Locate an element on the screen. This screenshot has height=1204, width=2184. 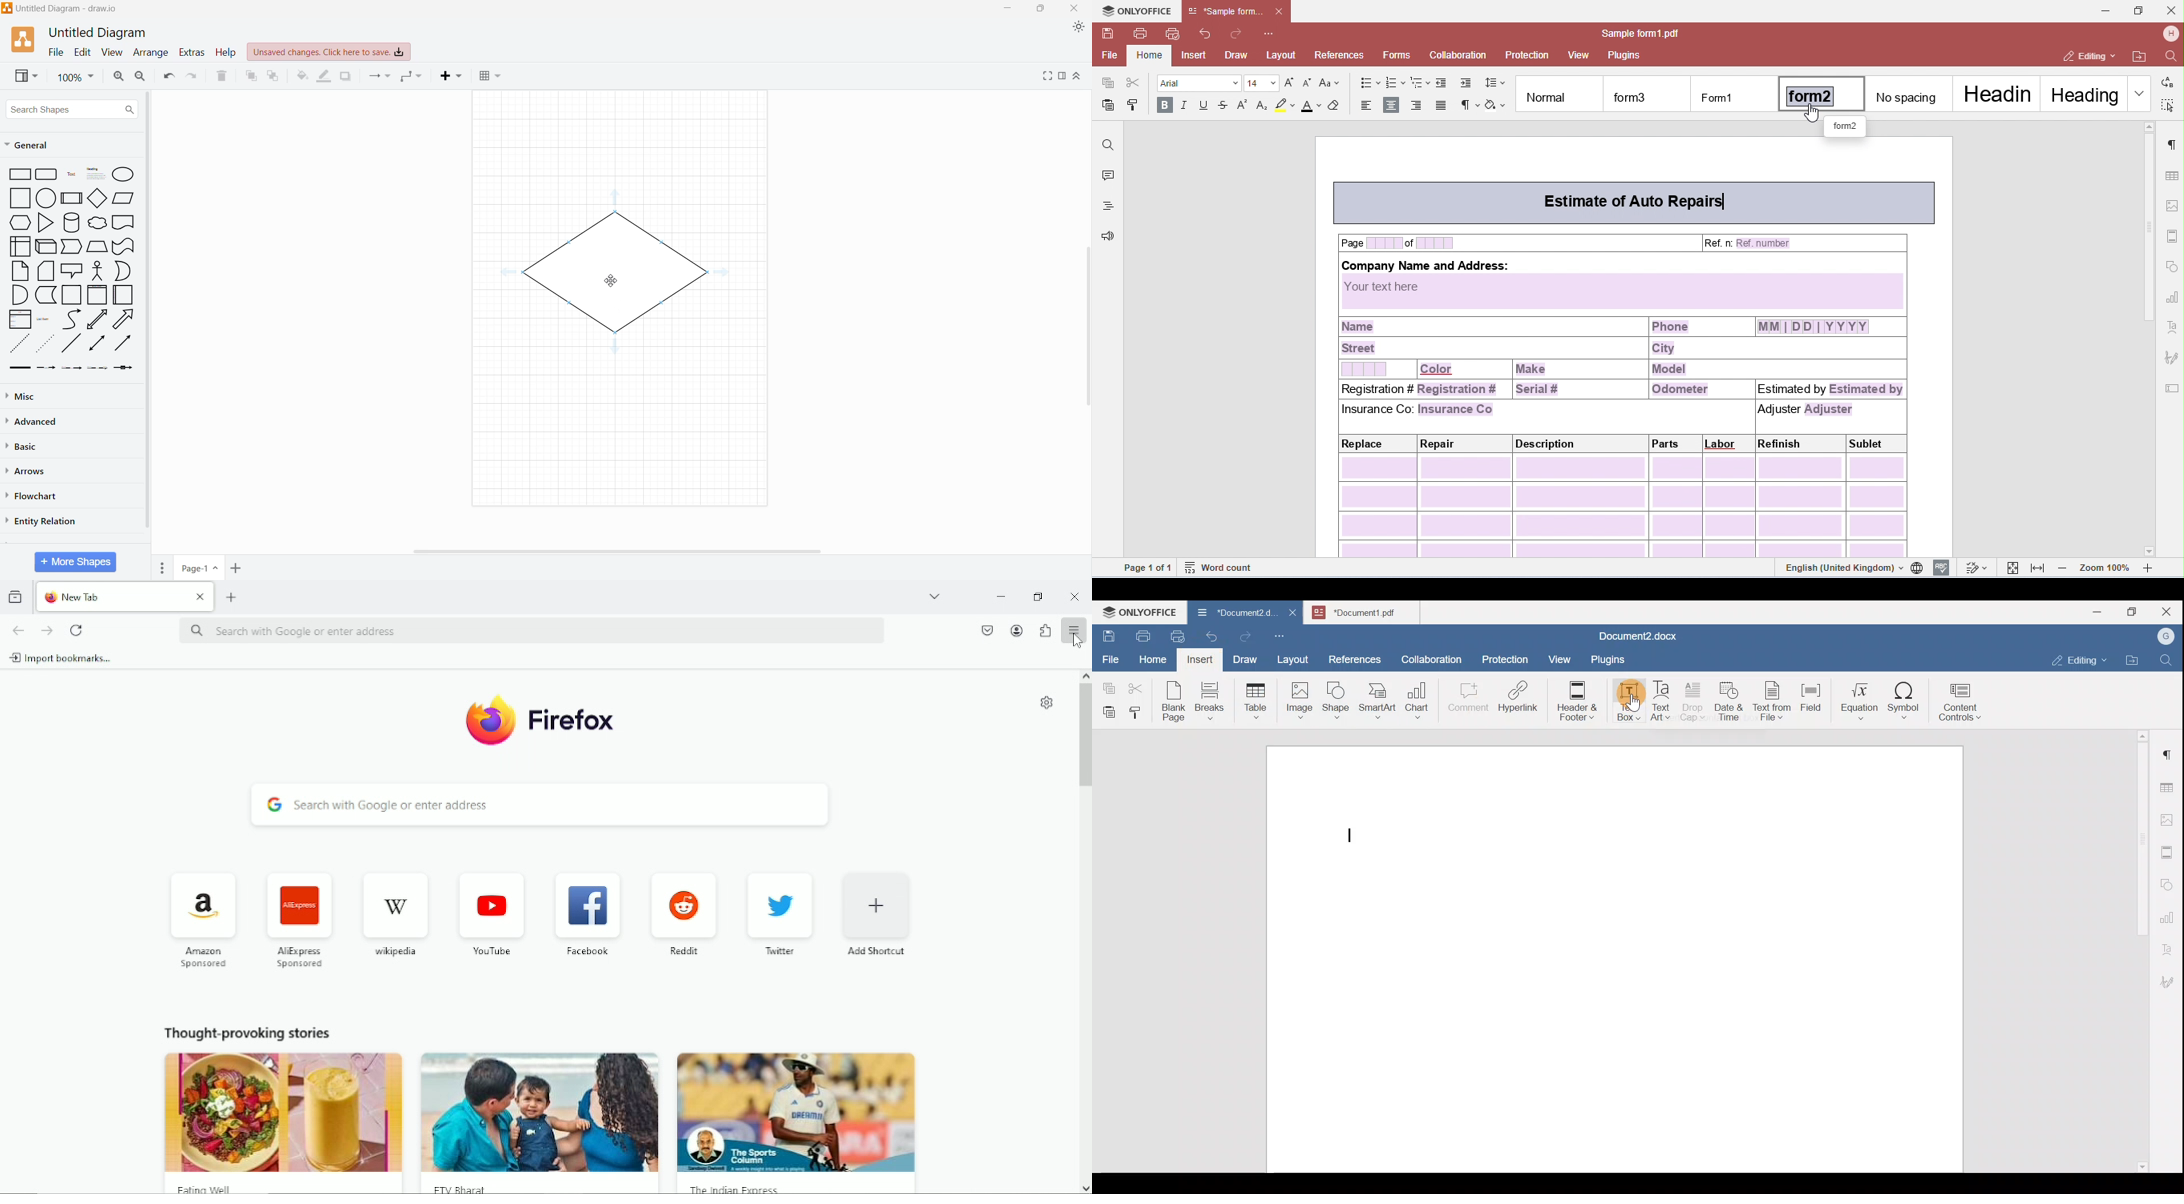
Paste is located at coordinates (1106, 709).